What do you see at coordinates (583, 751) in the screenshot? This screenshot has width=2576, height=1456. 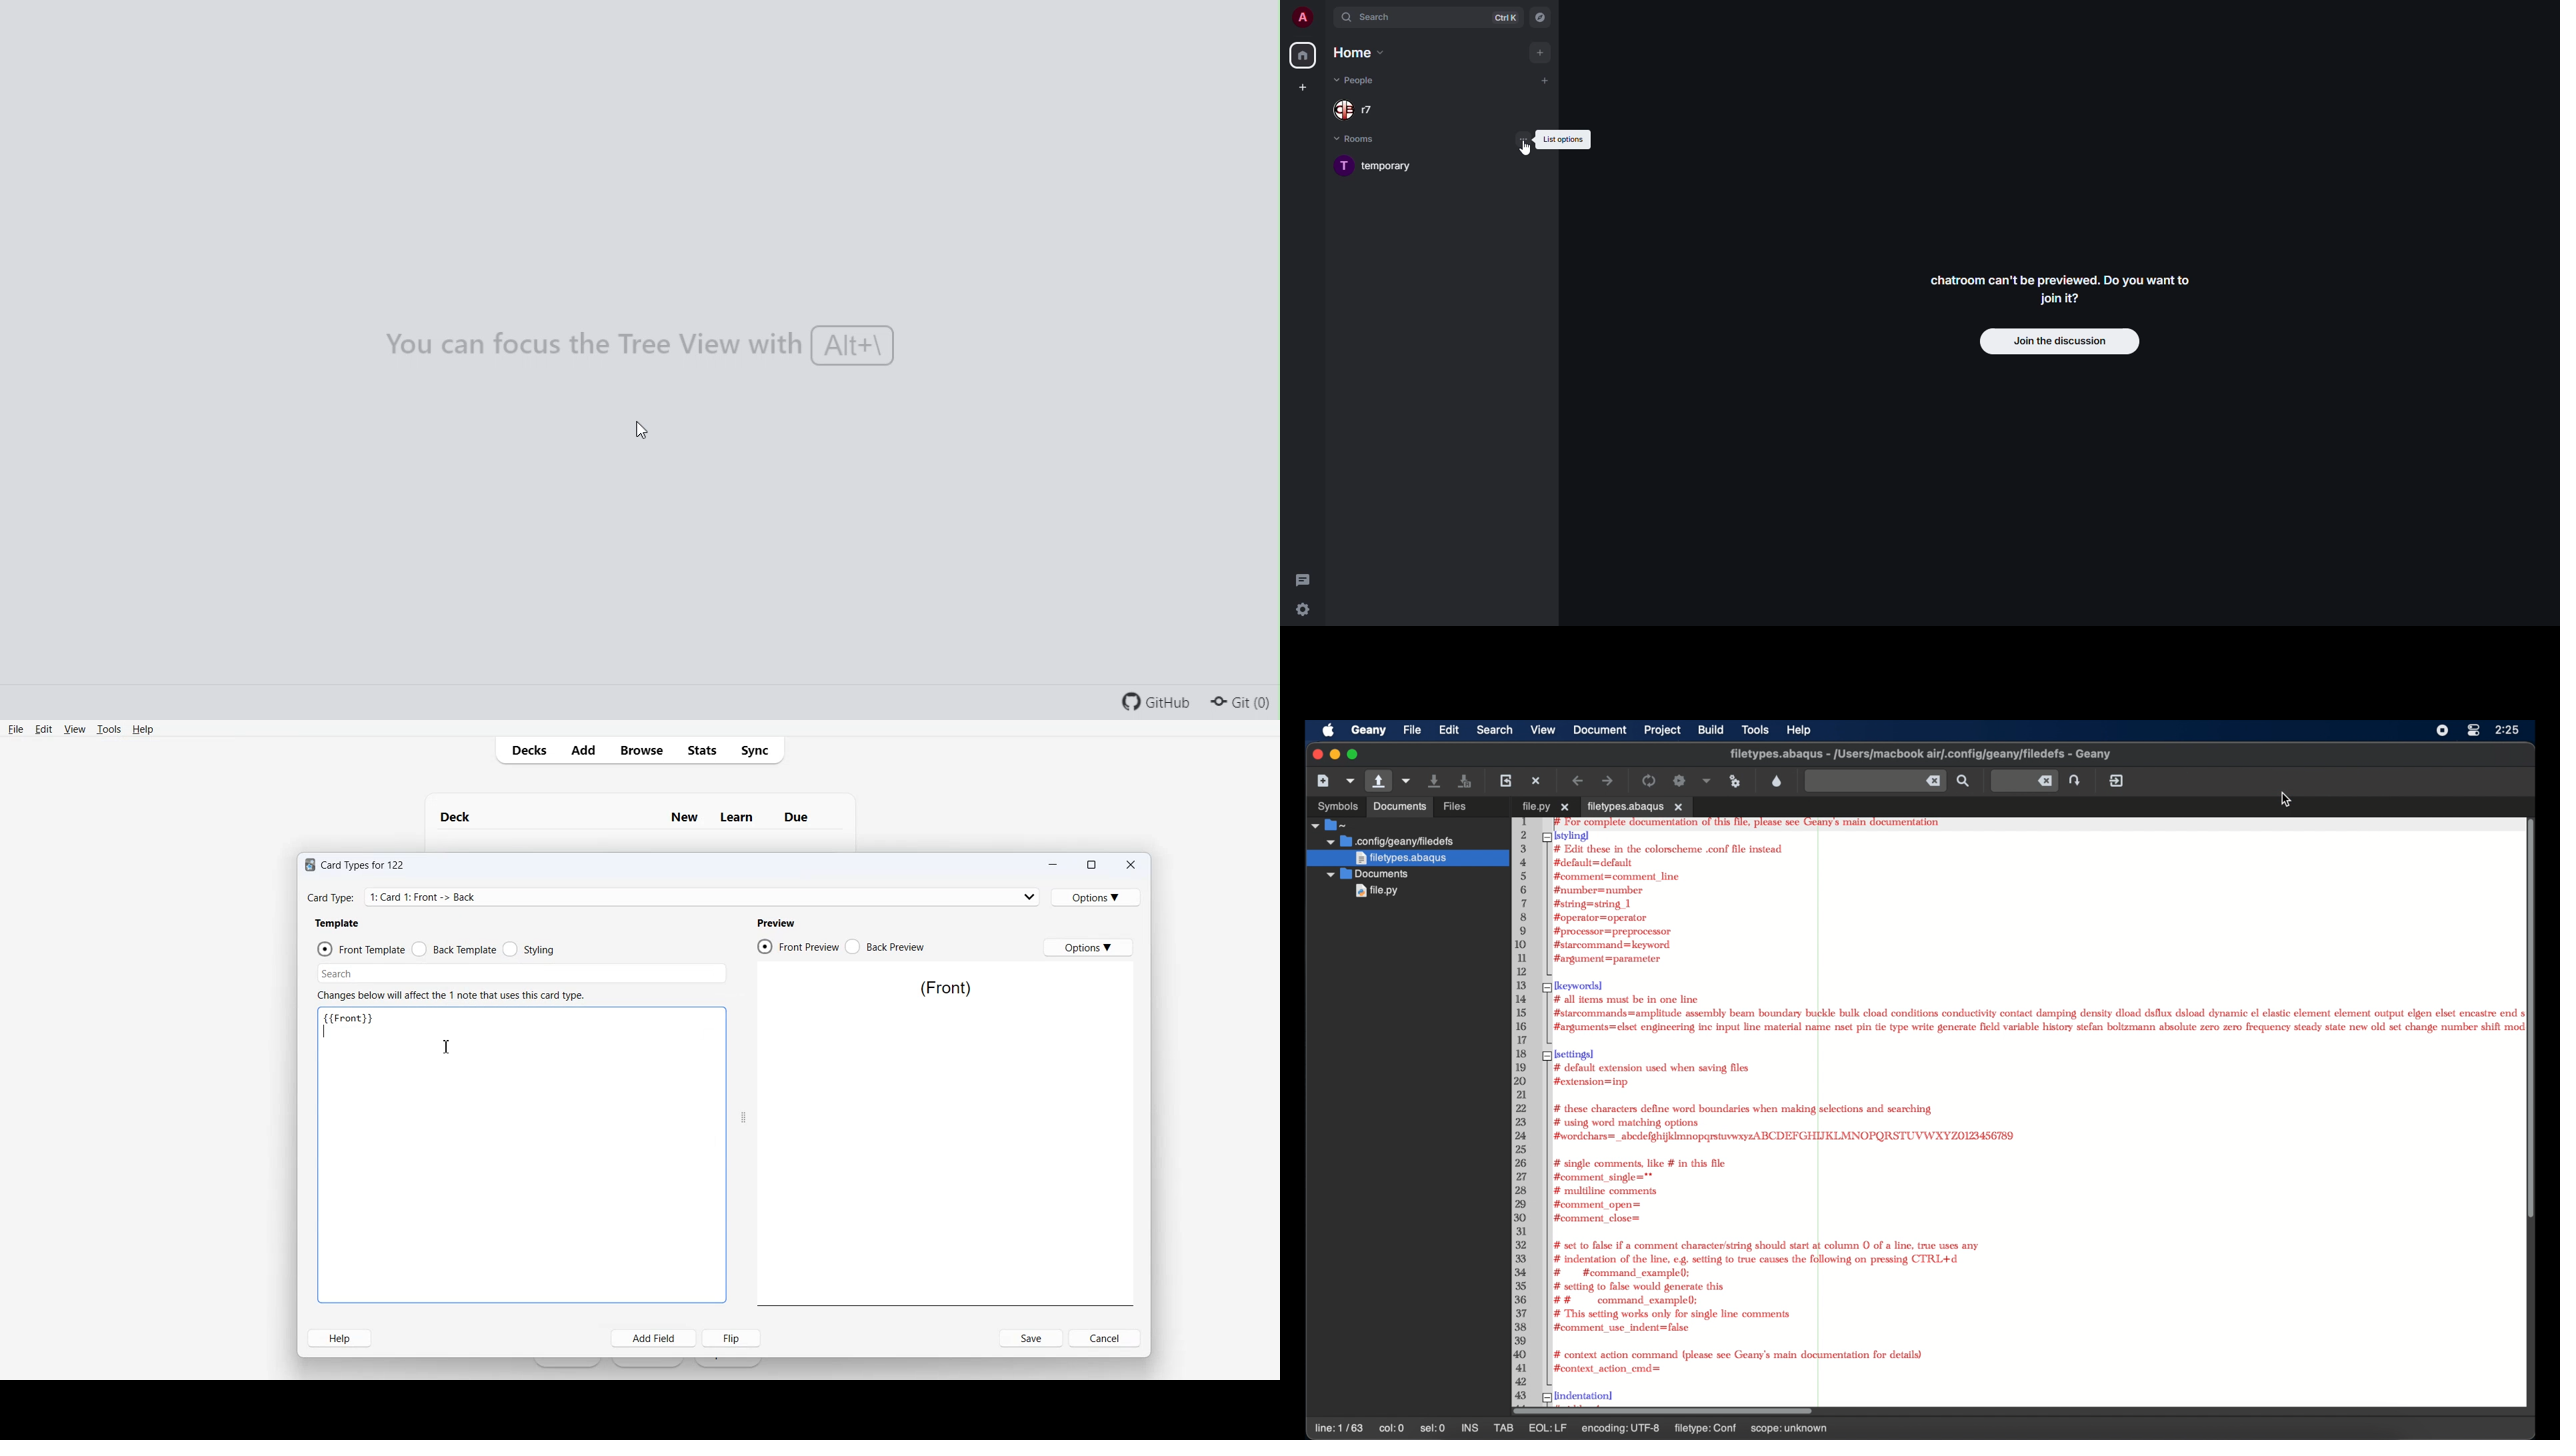 I see `Add` at bounding box center [583, 751].